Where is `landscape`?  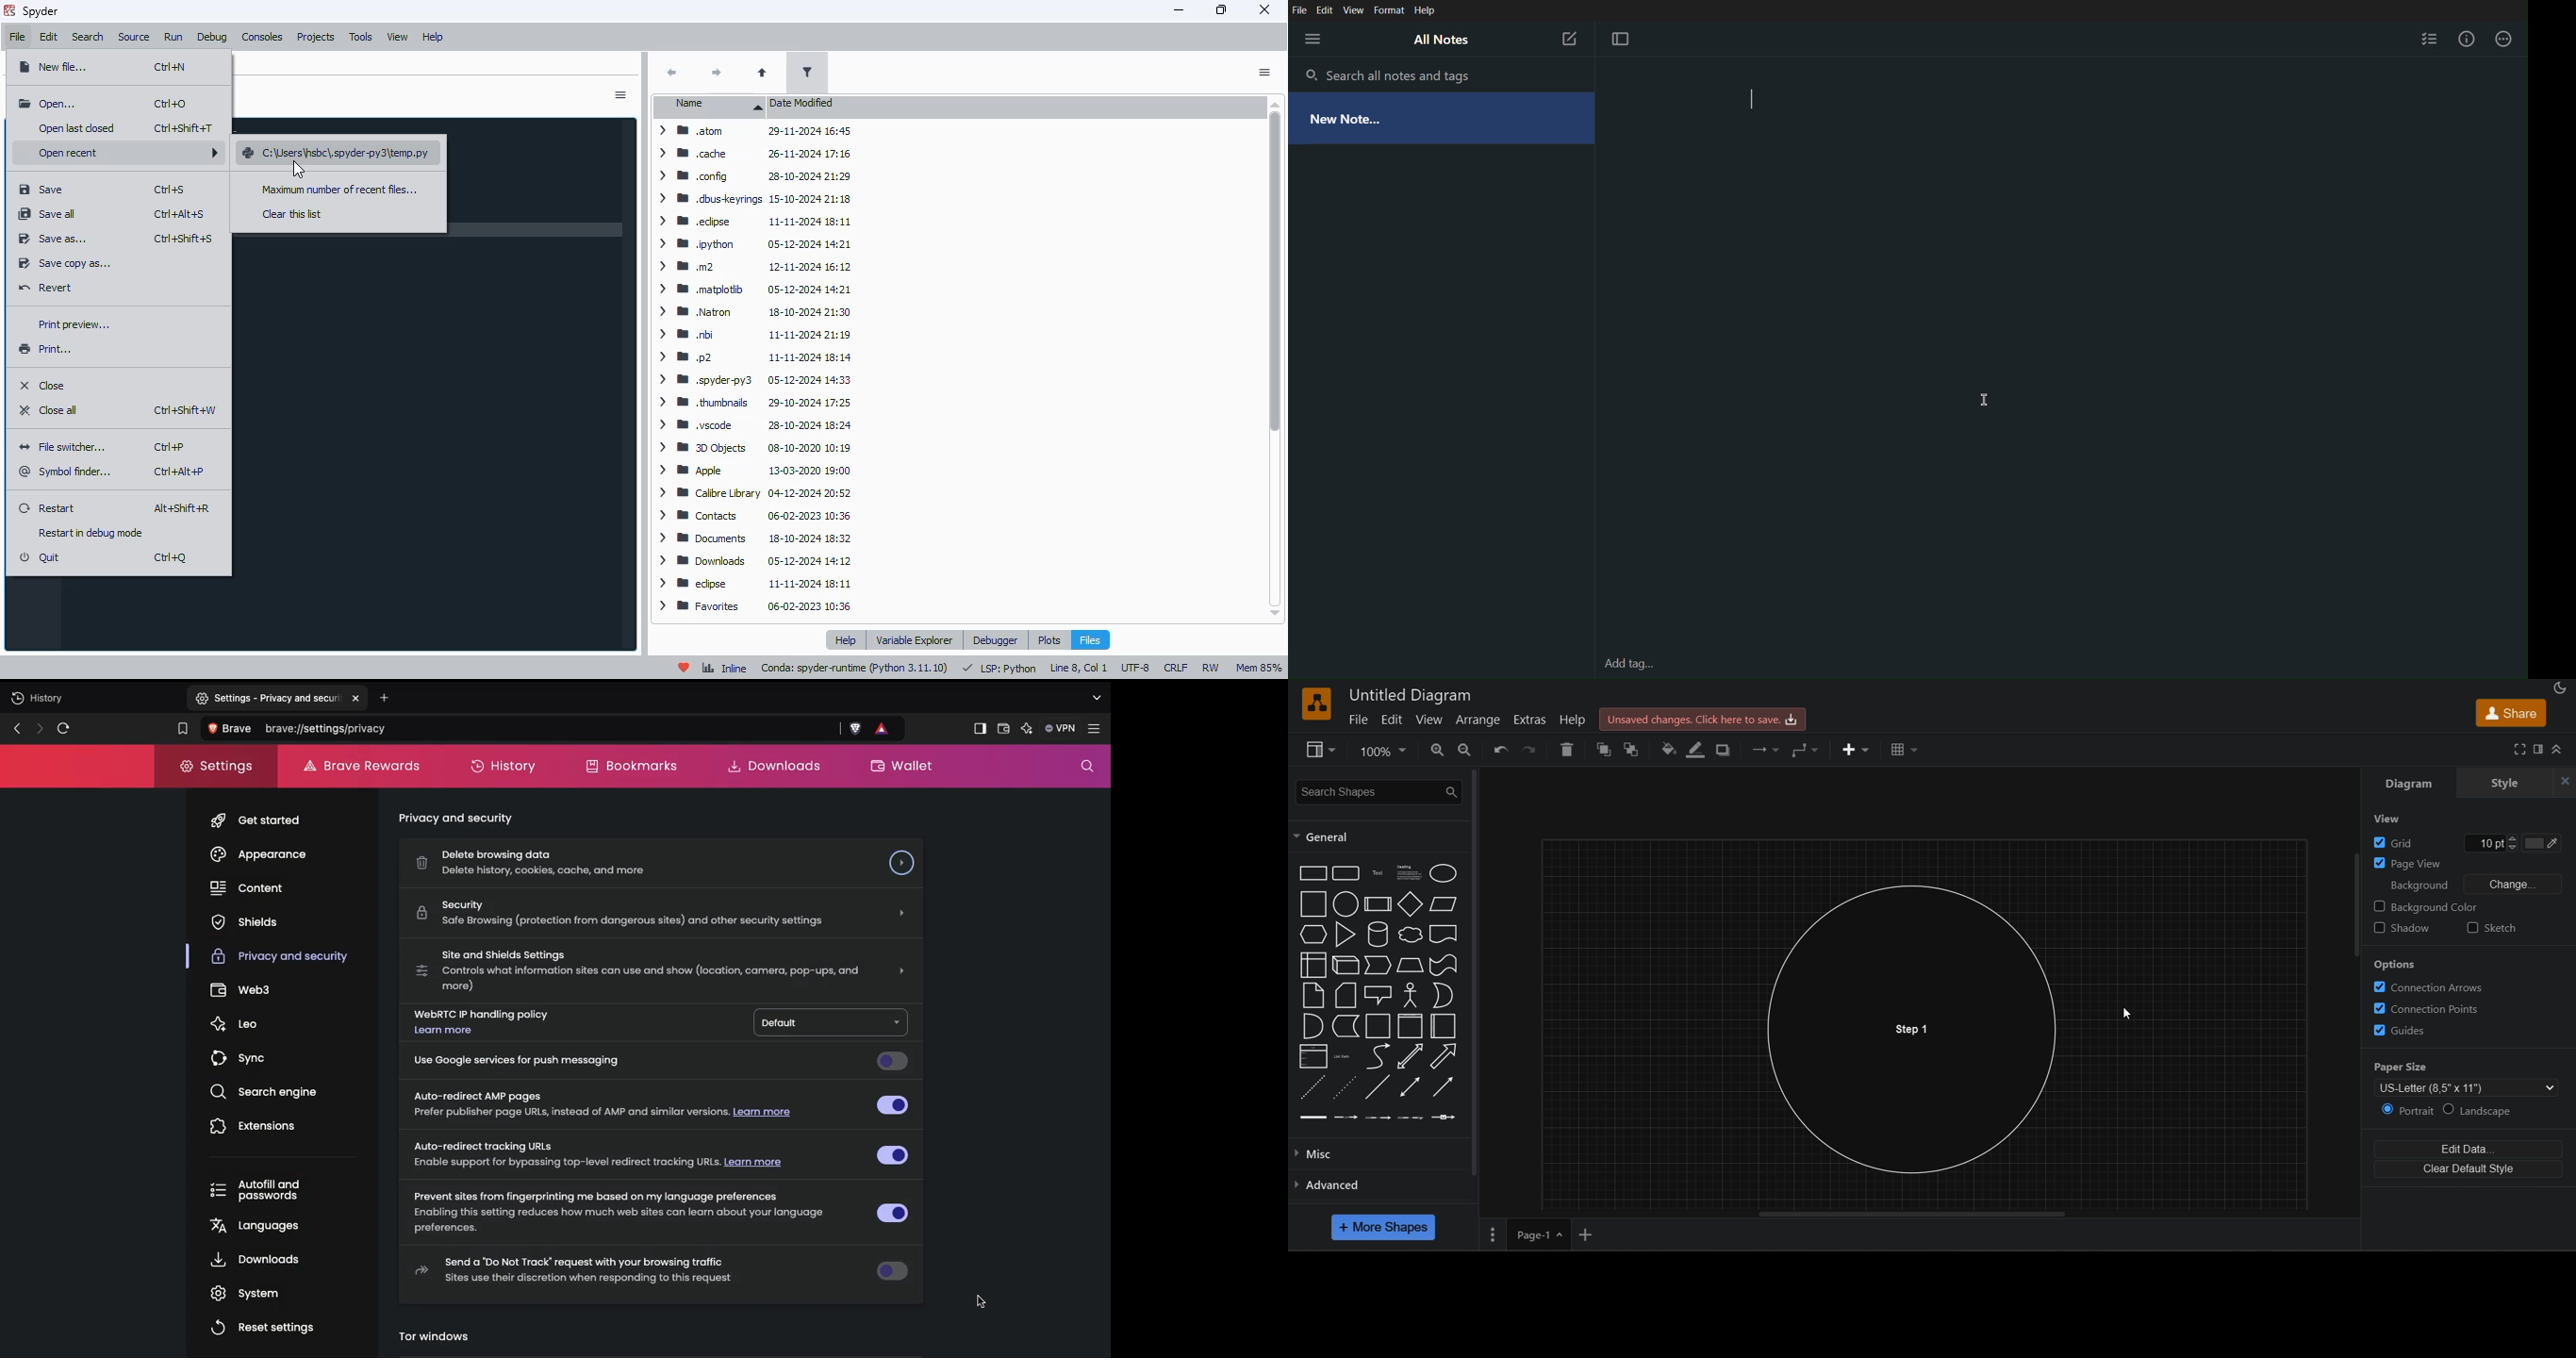
landscape is located at coordinates (2504, 1116).